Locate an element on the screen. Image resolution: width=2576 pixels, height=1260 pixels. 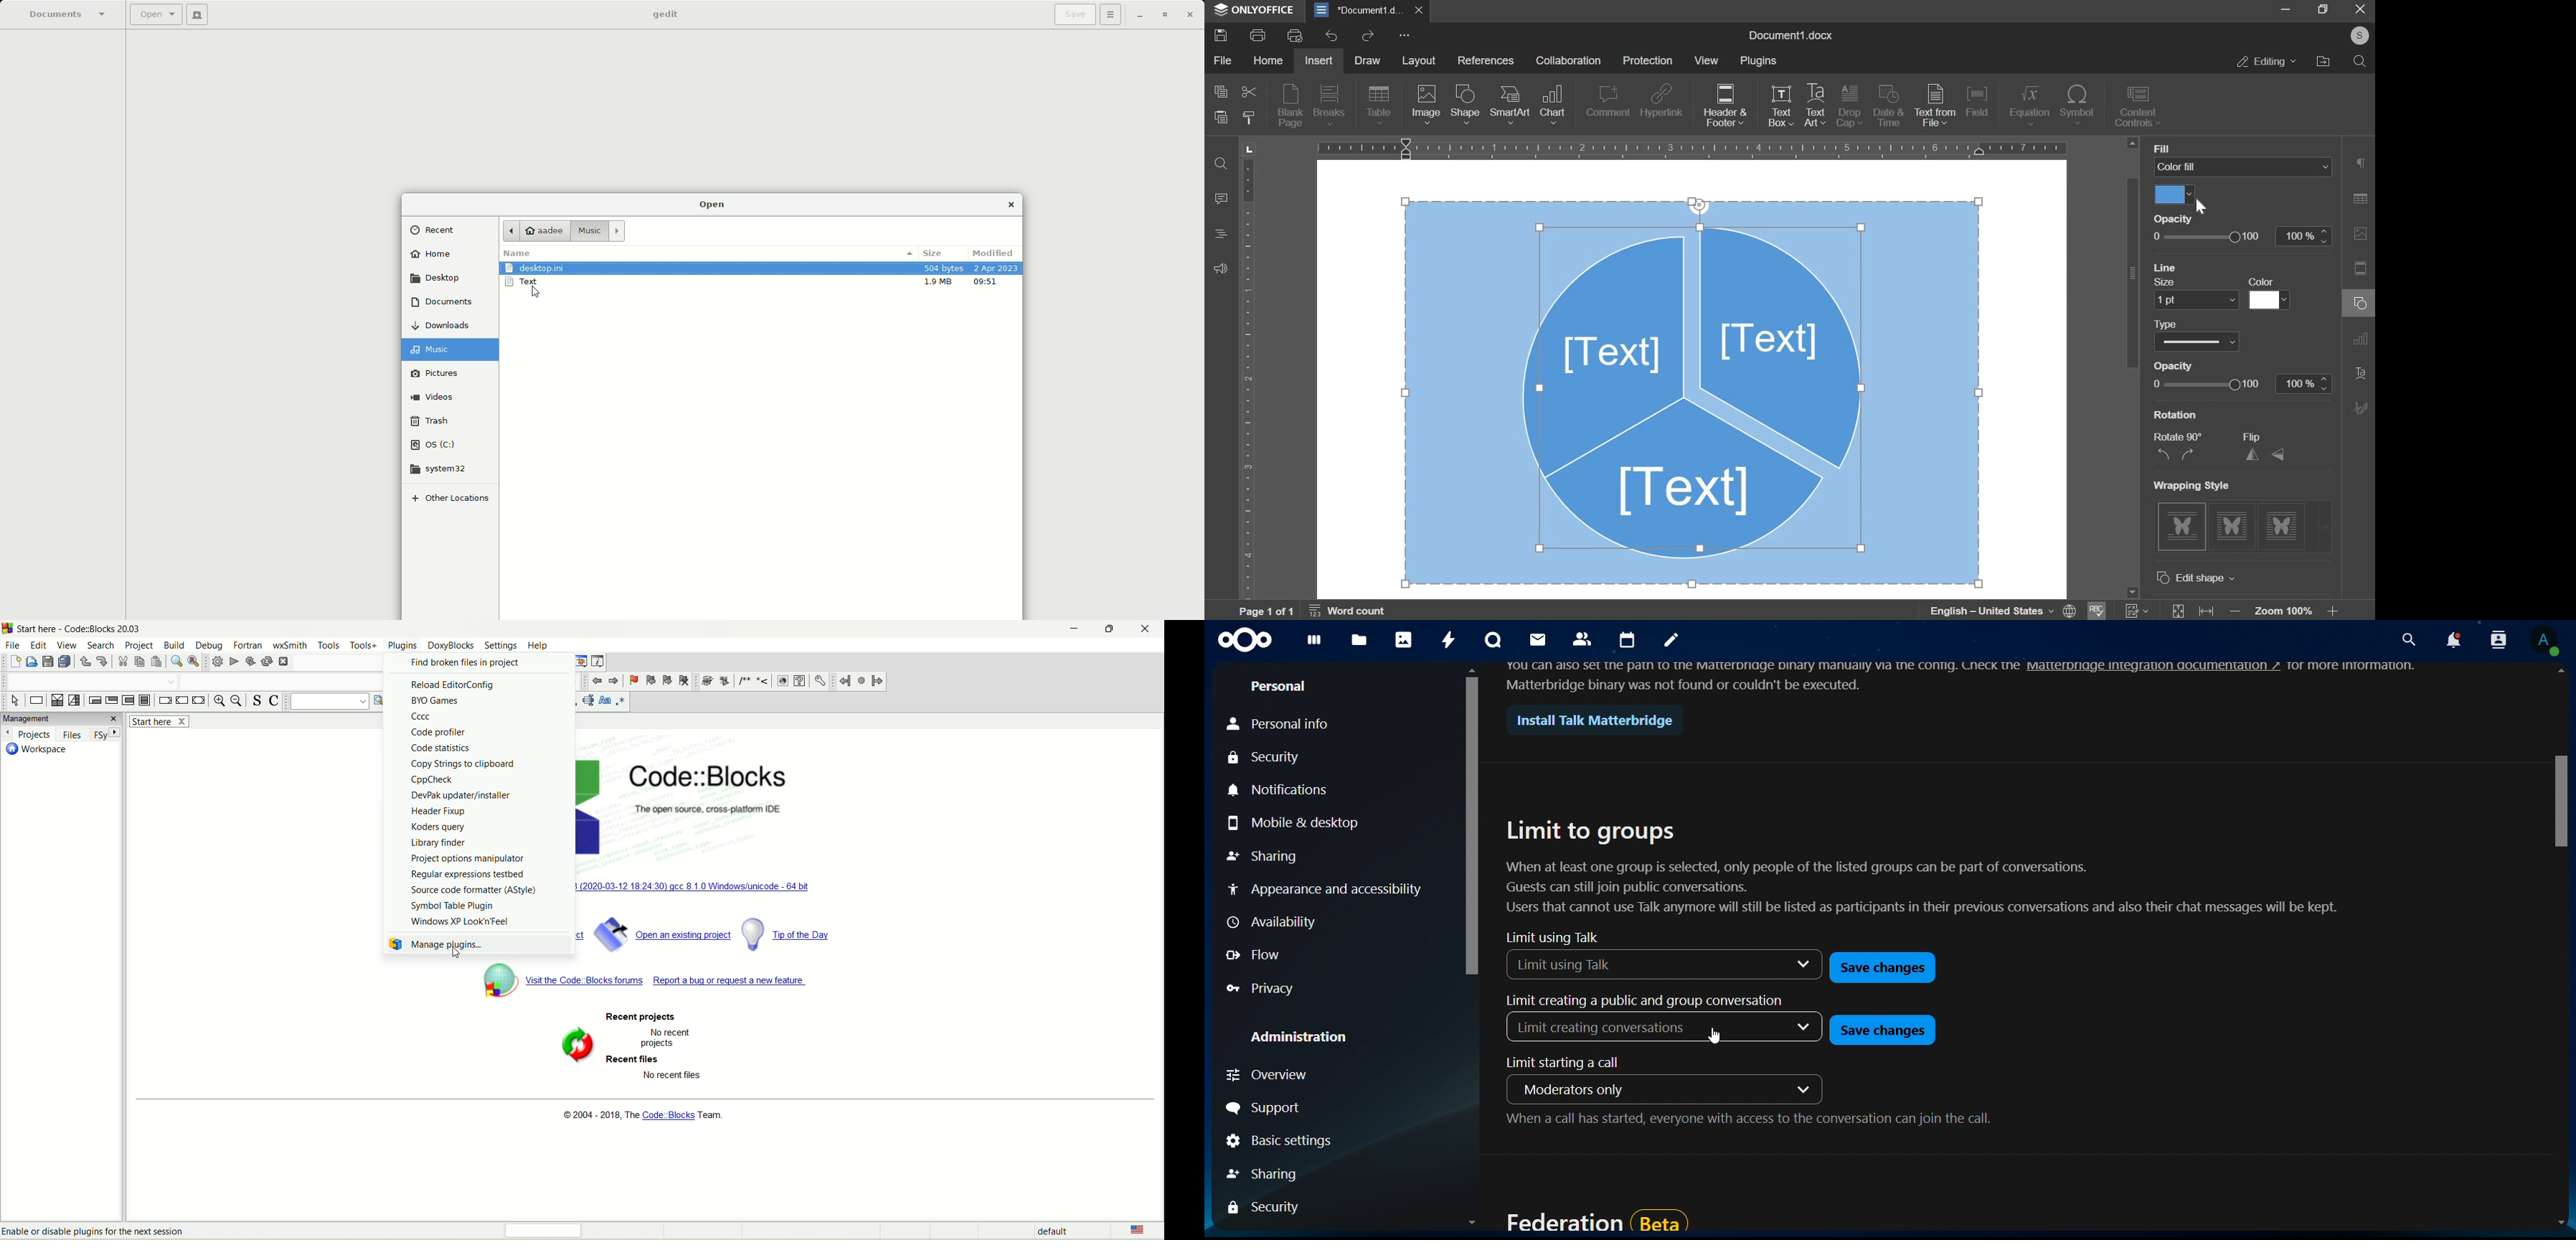
blank page is located at coordinates (1291, 105).